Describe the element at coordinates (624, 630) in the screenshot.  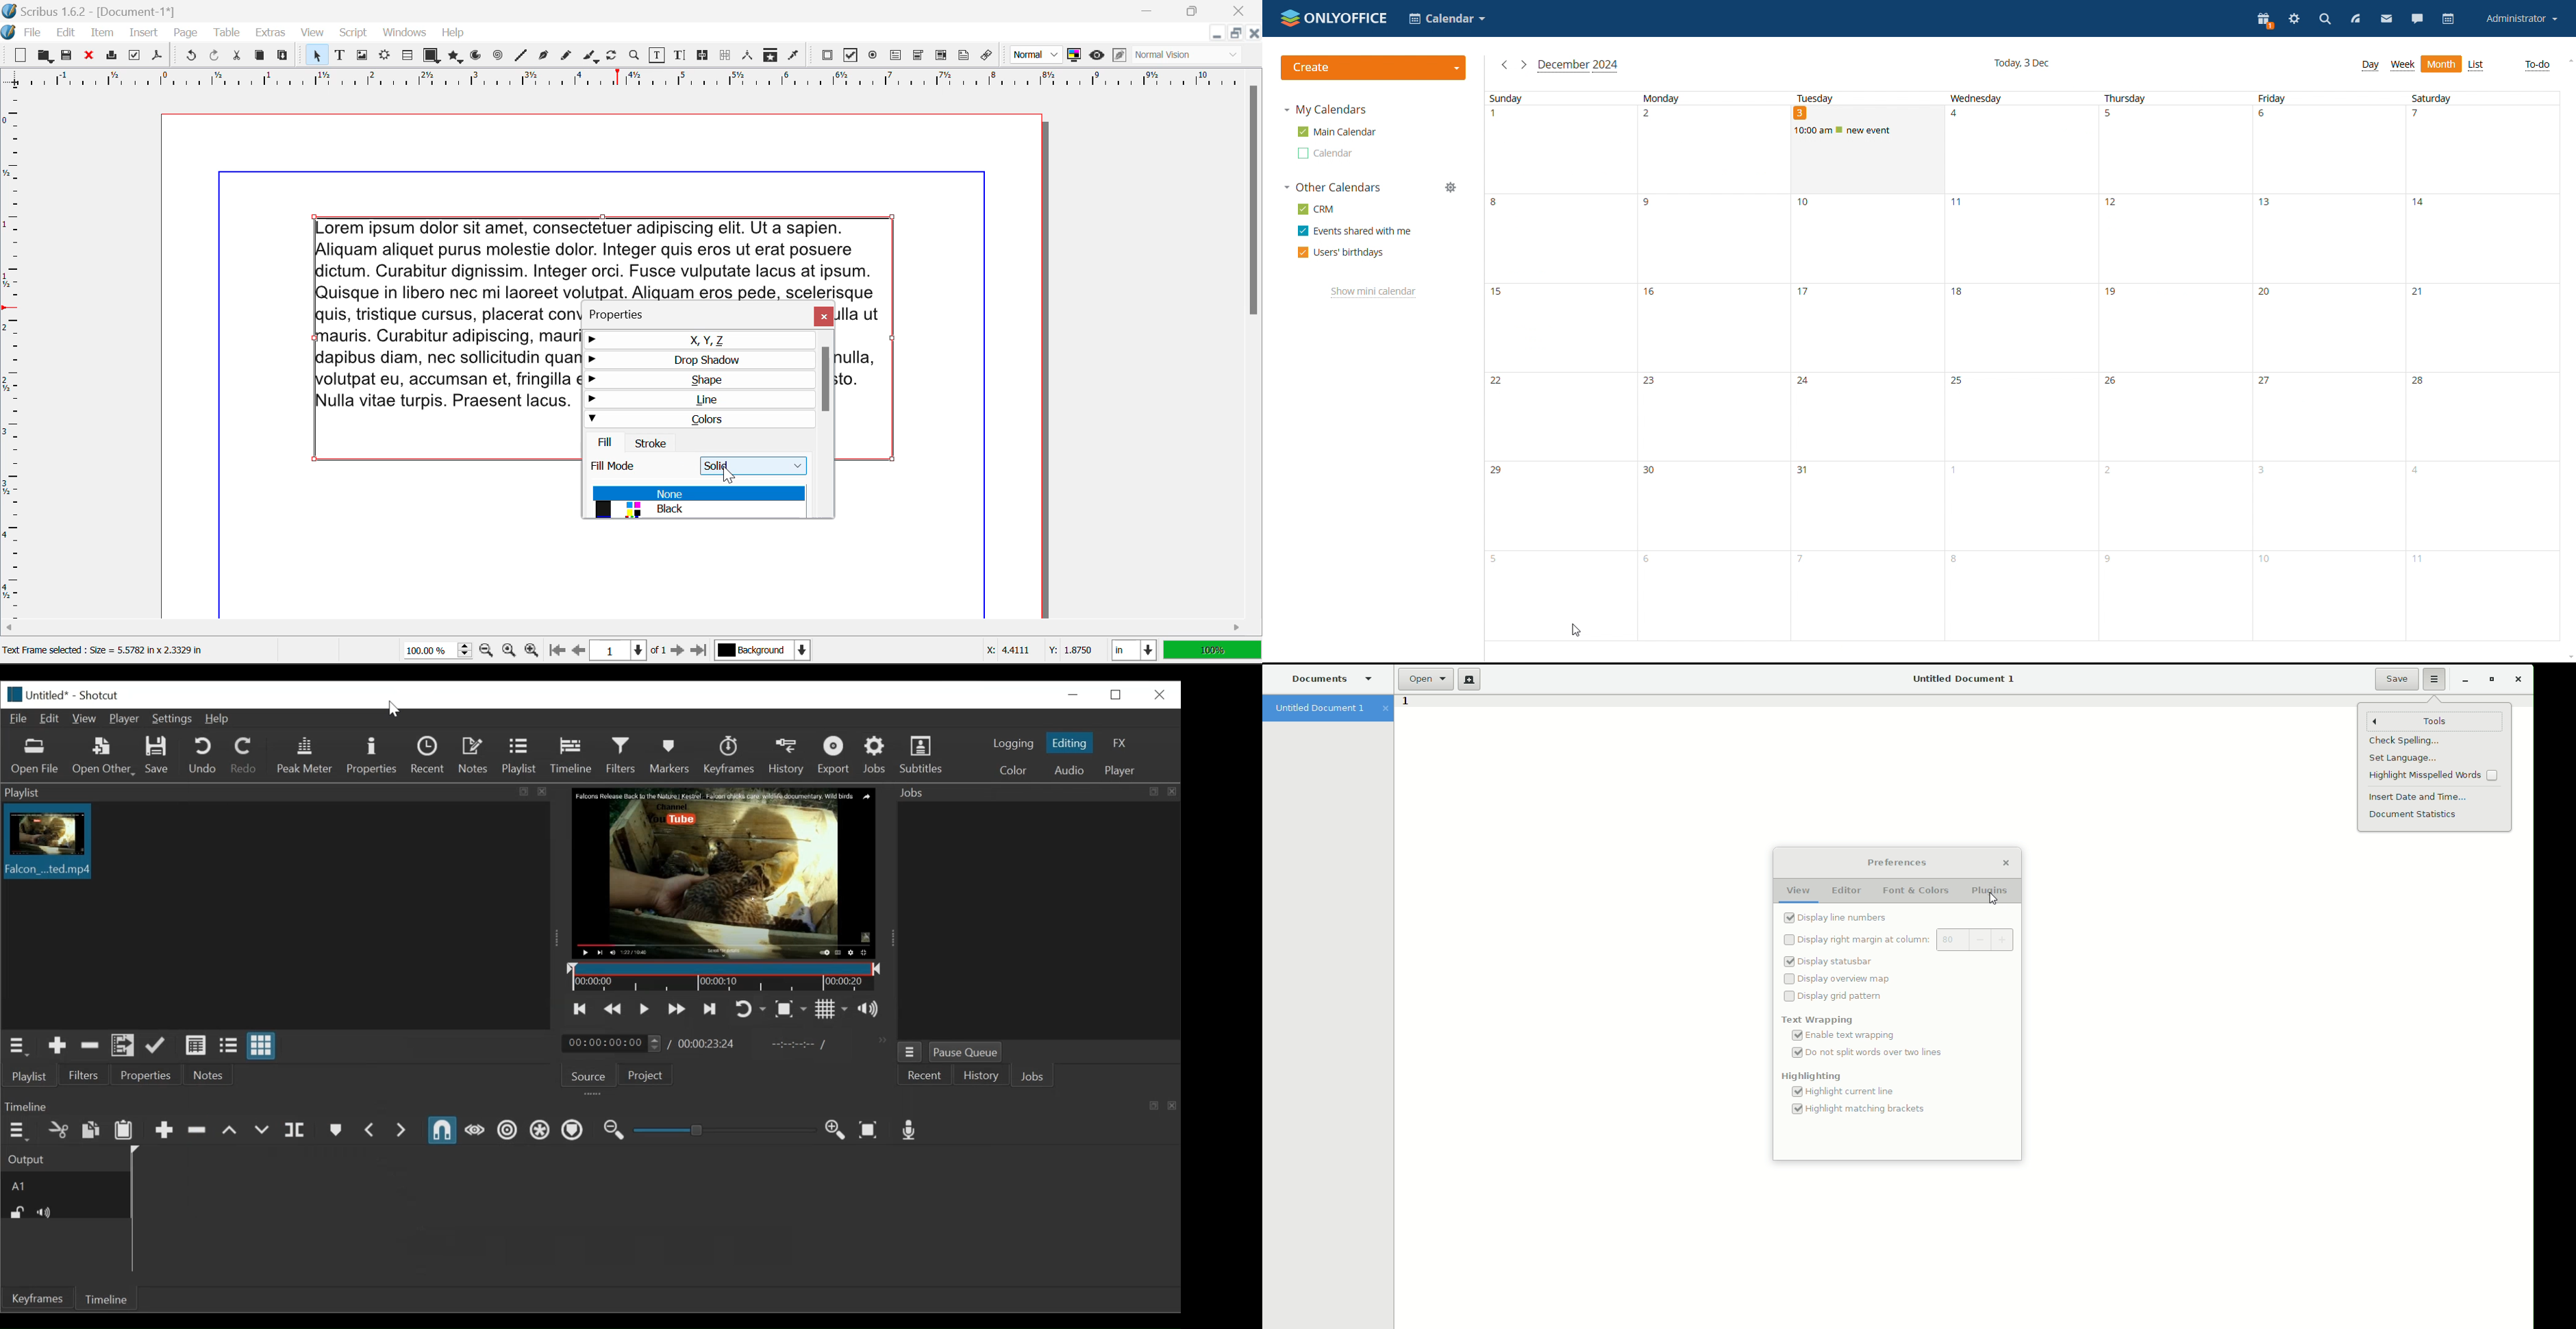
I see `Scroll Bar` at that location.